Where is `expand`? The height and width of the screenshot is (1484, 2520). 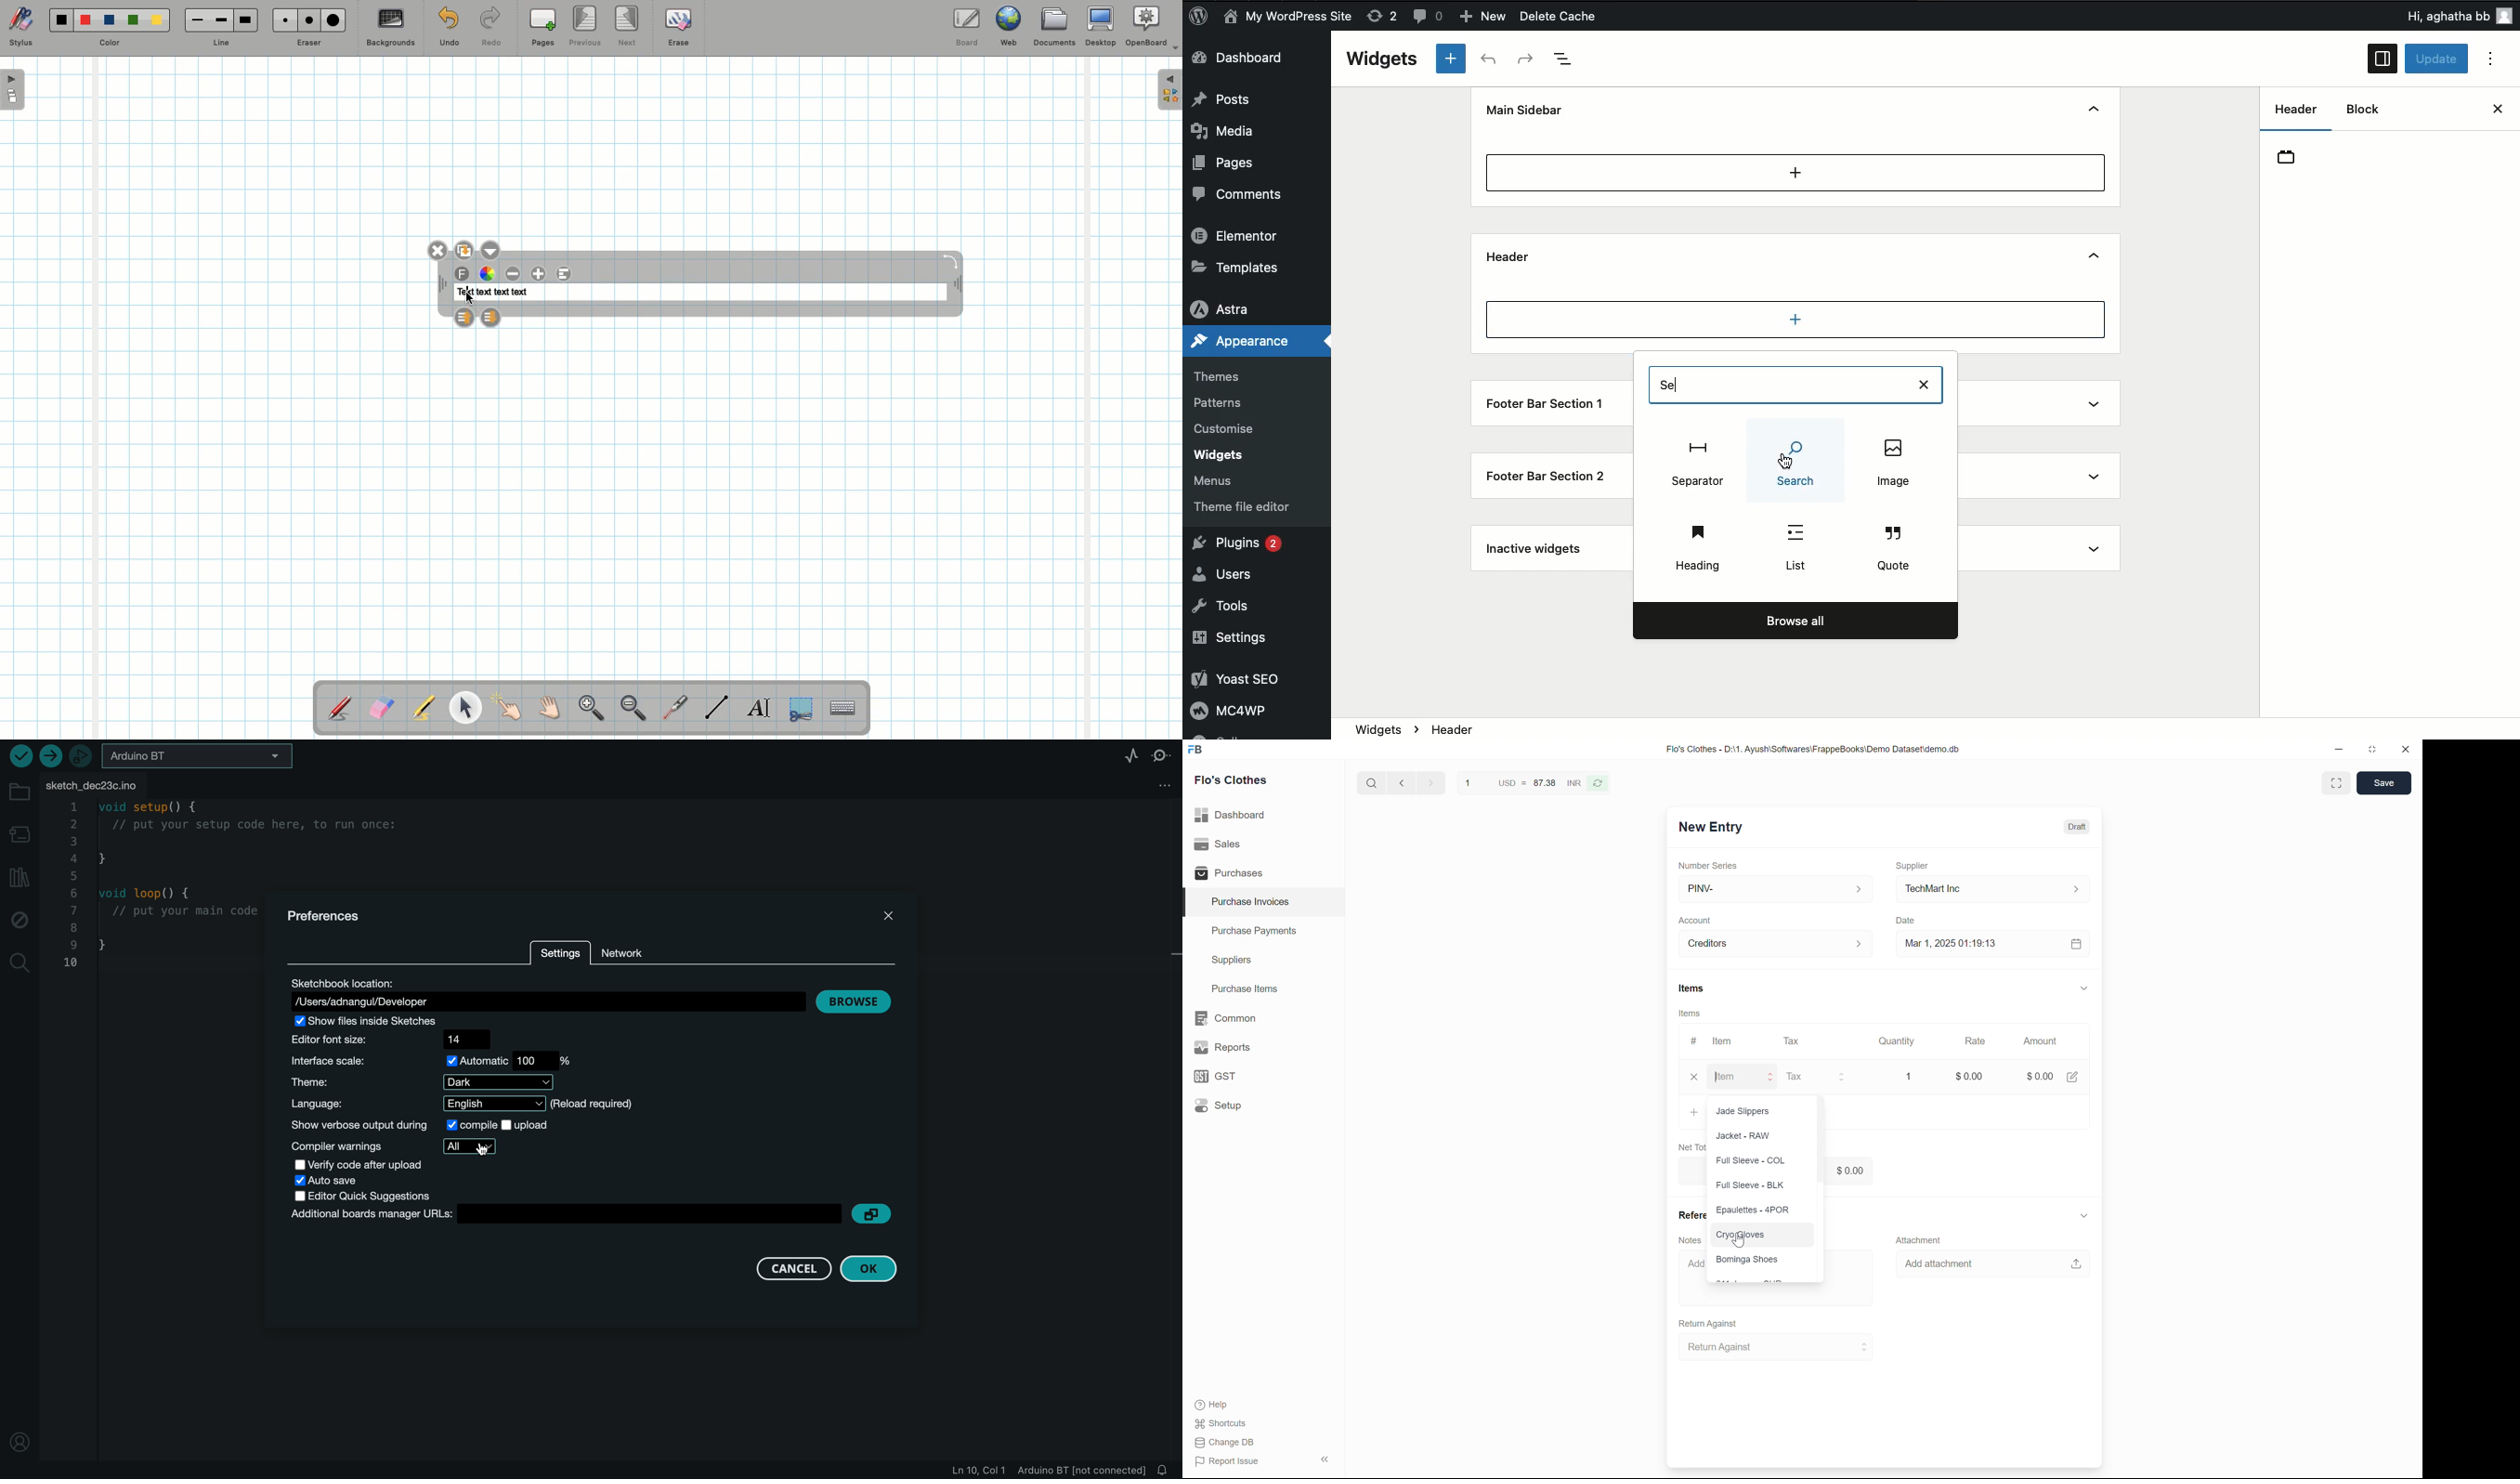
expand is located at coordinates (2083, 1215).